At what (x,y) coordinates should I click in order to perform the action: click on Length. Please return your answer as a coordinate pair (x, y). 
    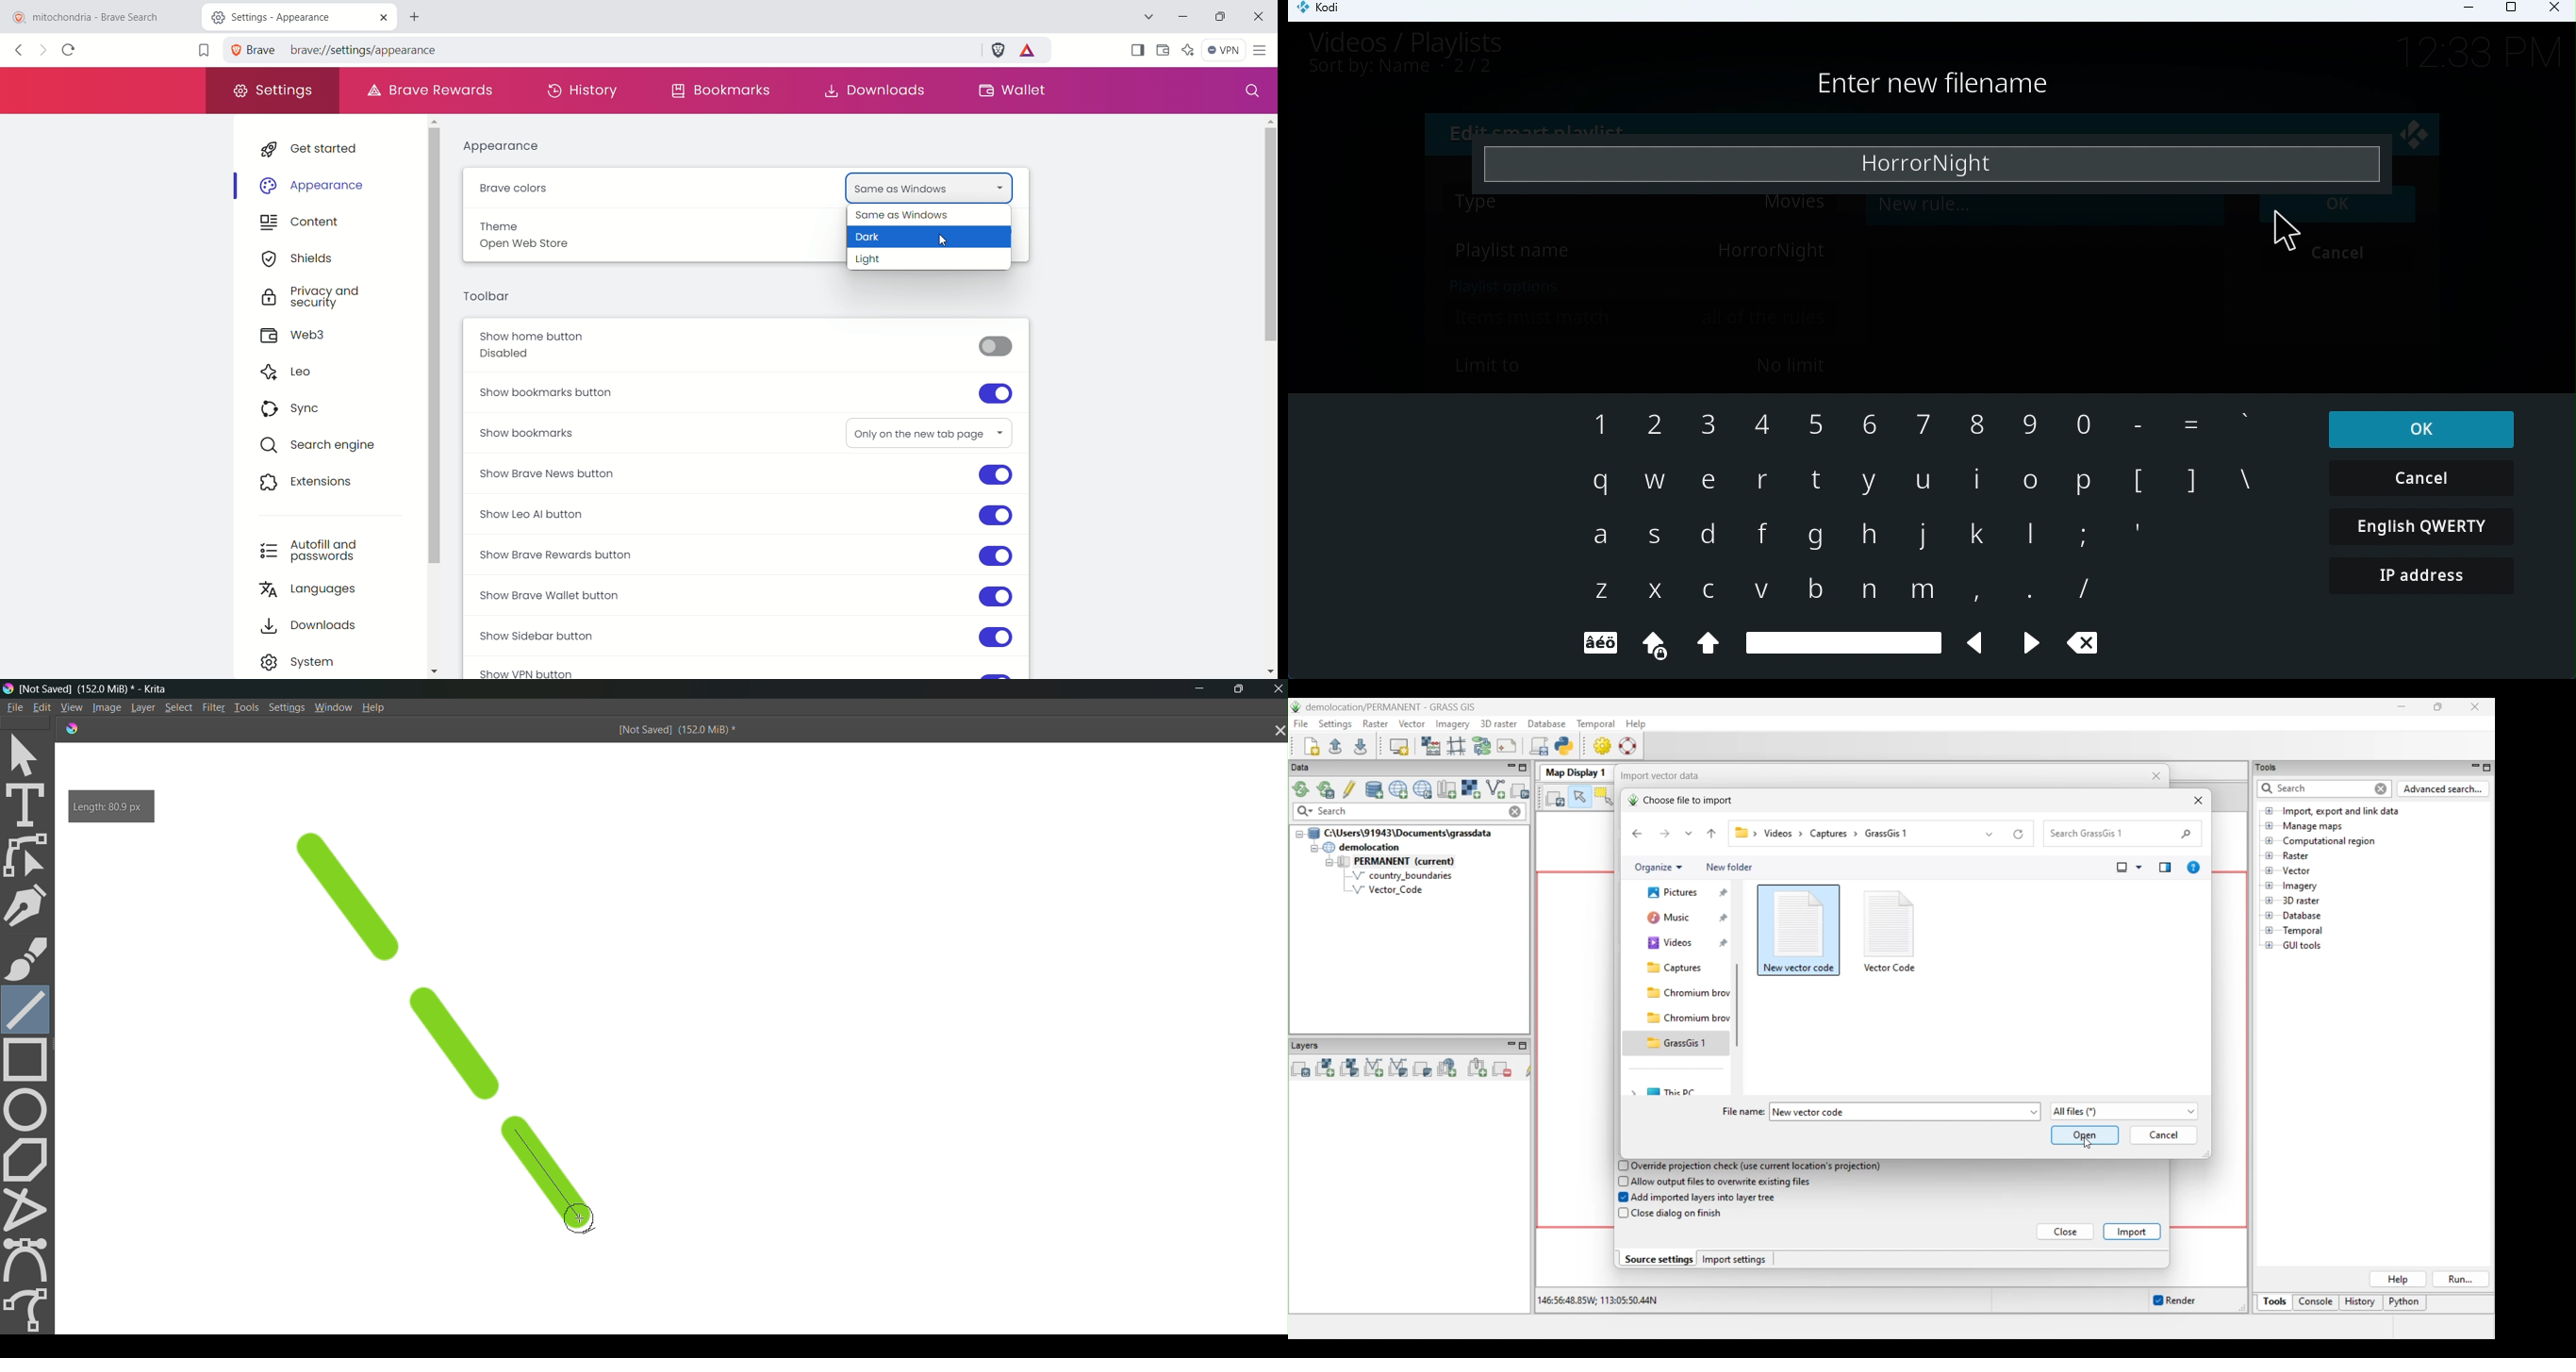
    Looking at the image, I should click on (119, 807).